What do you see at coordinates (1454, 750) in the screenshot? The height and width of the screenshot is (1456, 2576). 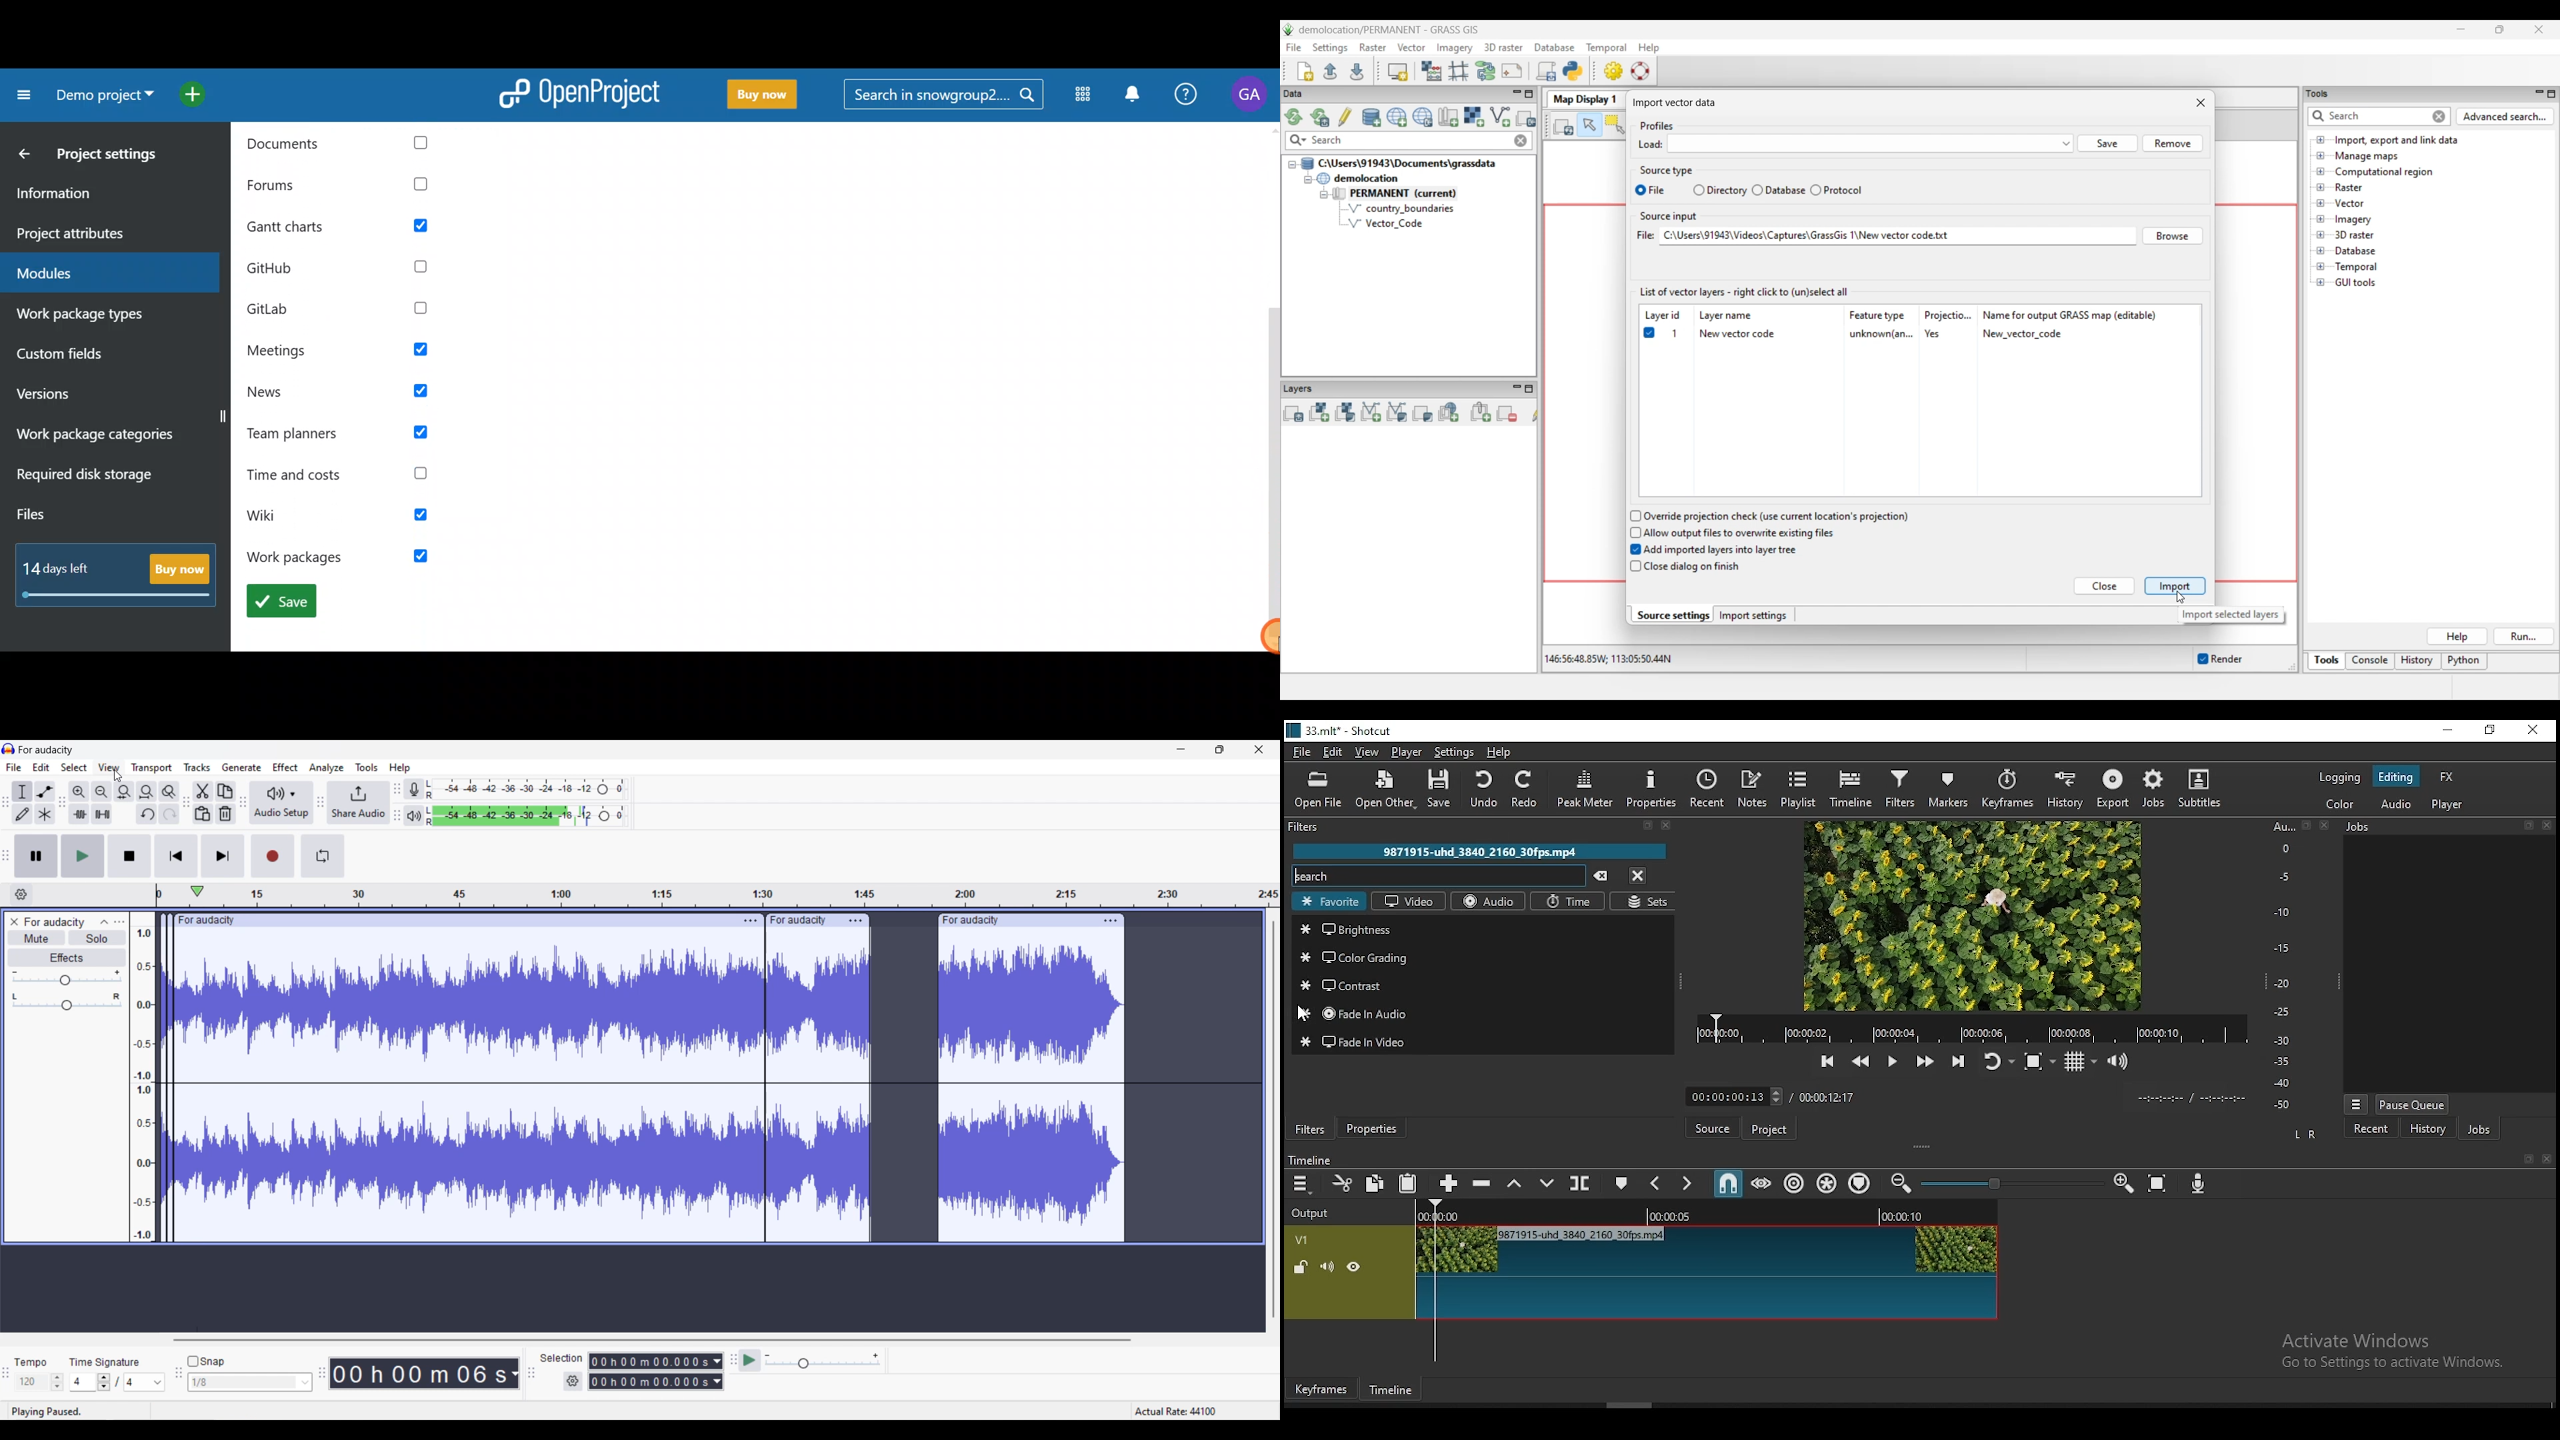 I see `settings` at bounding box center [1454, 750].